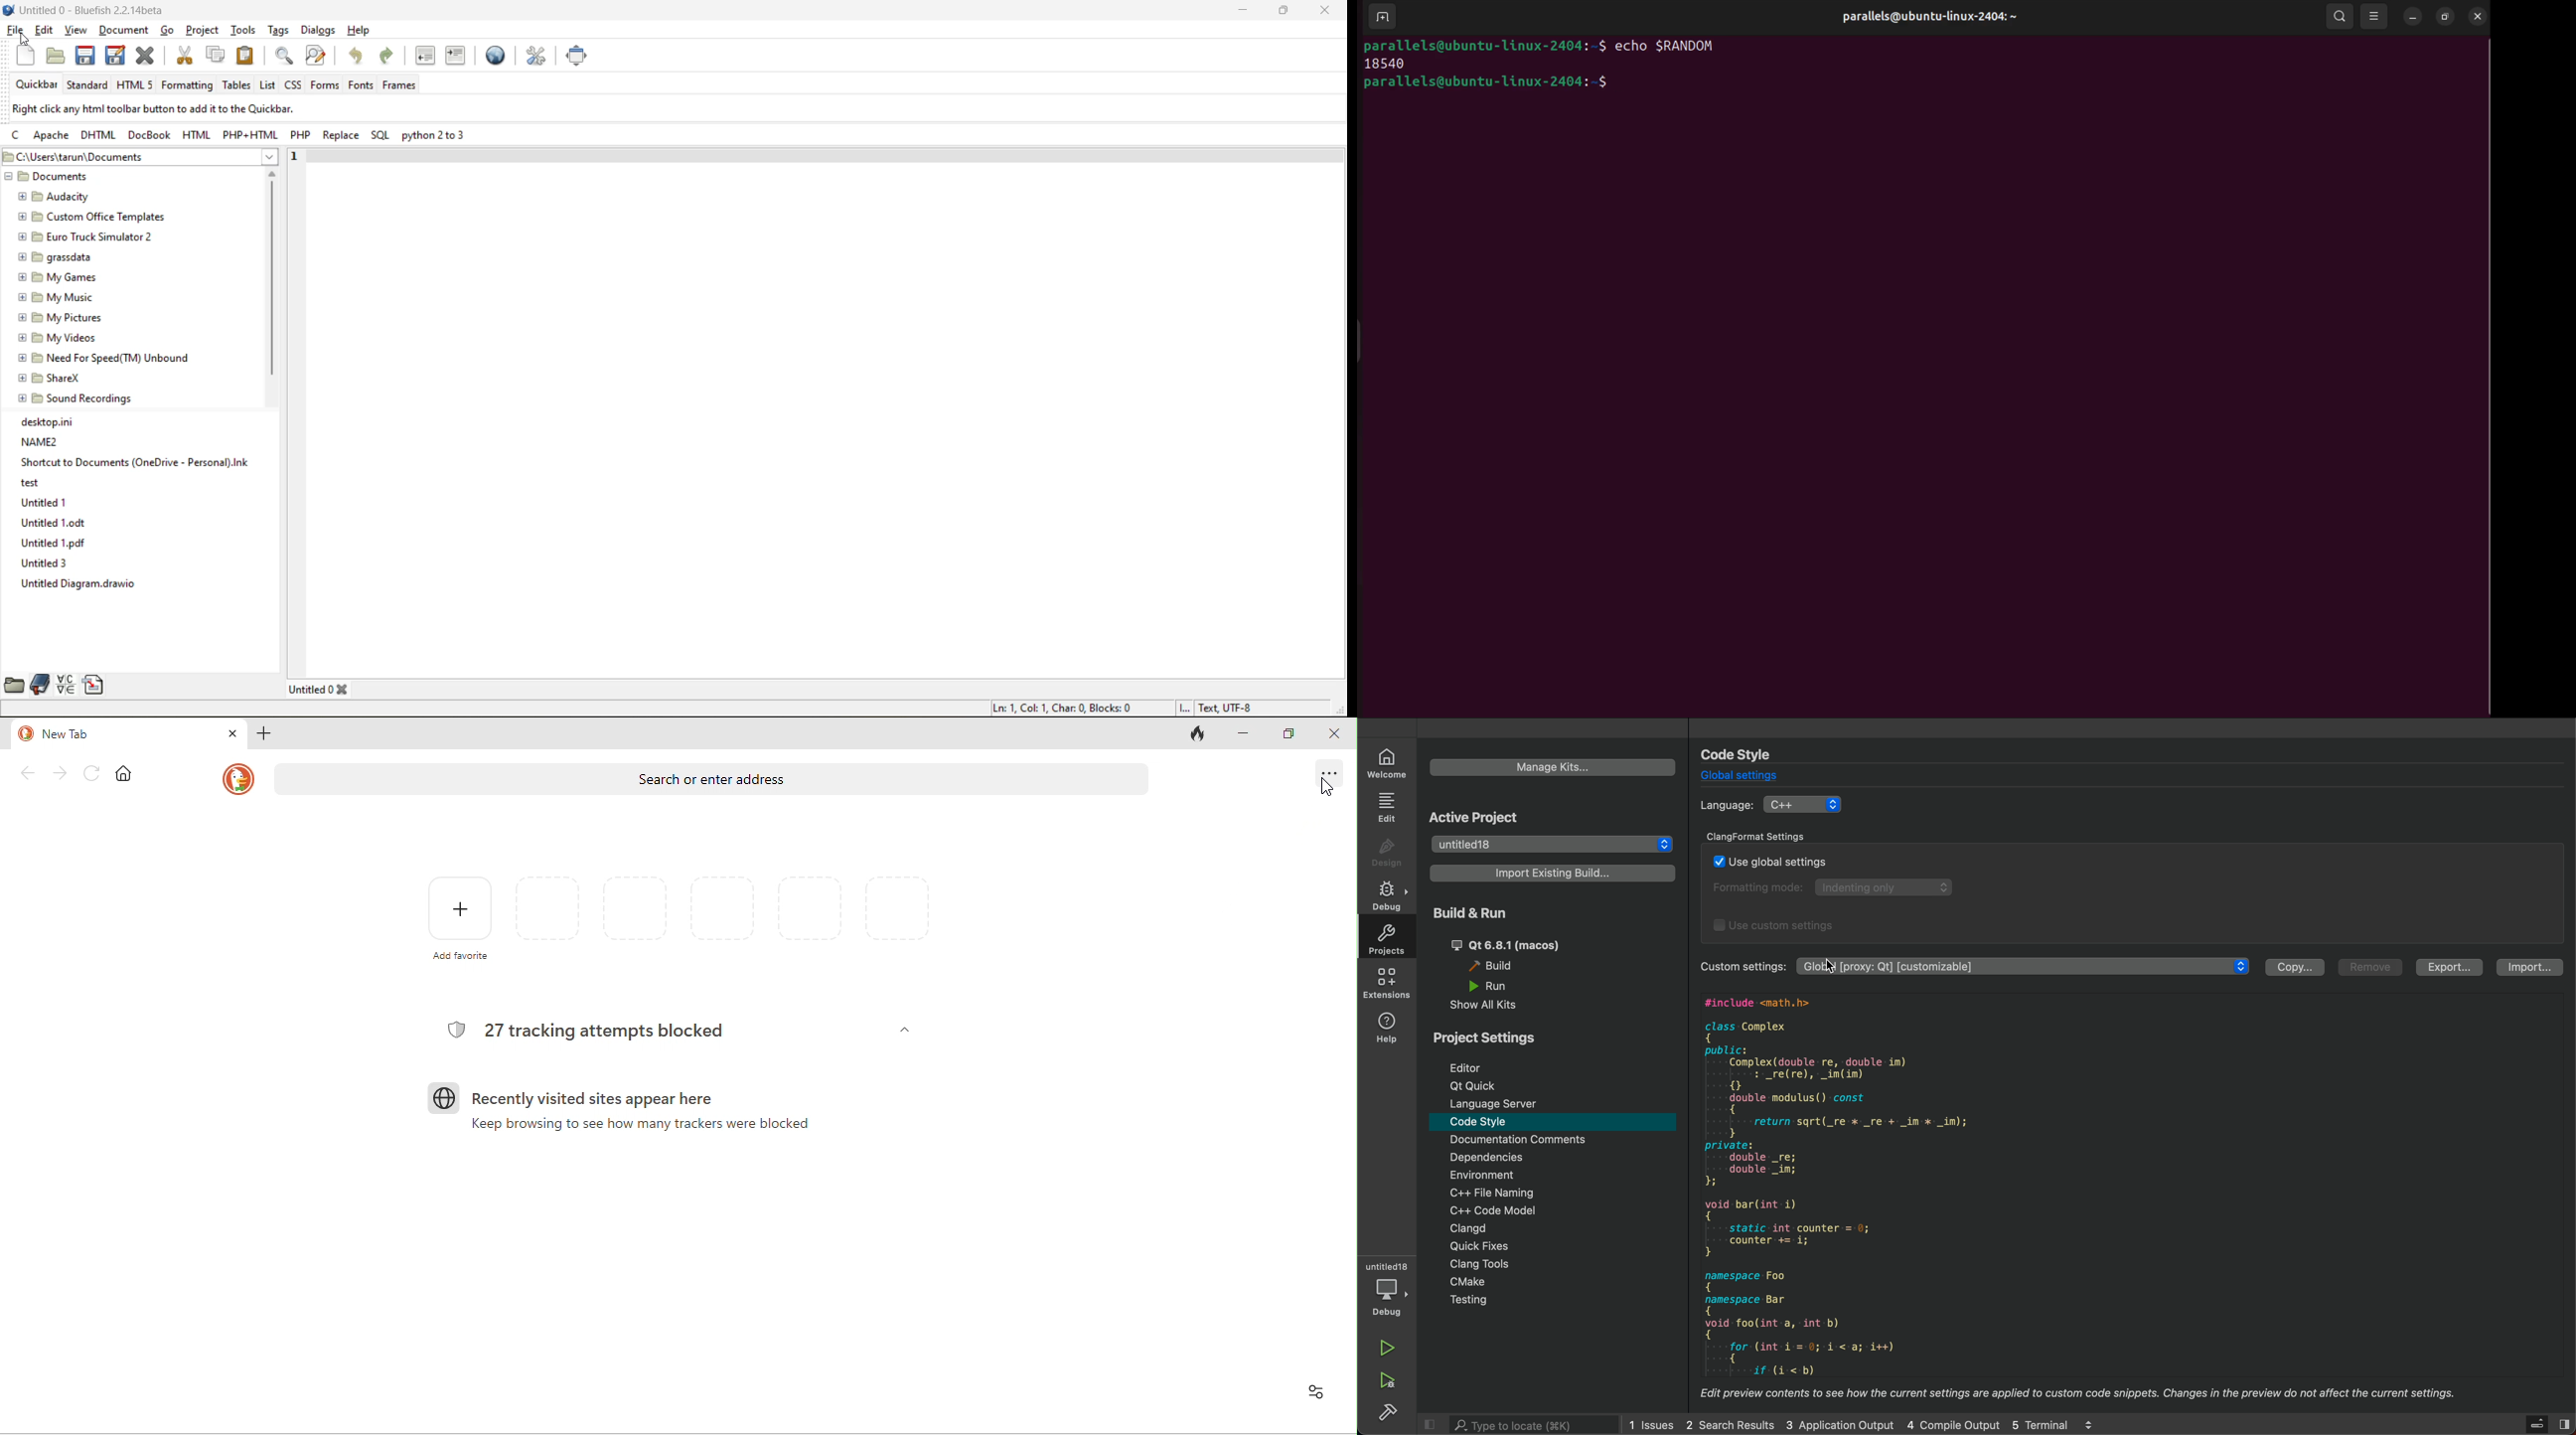 This screenshot has width=2576, height=1456. What do you see at coordinates (1386, 1029) in the screenshot?
I see `help` at bounding box center [1386, 1029].